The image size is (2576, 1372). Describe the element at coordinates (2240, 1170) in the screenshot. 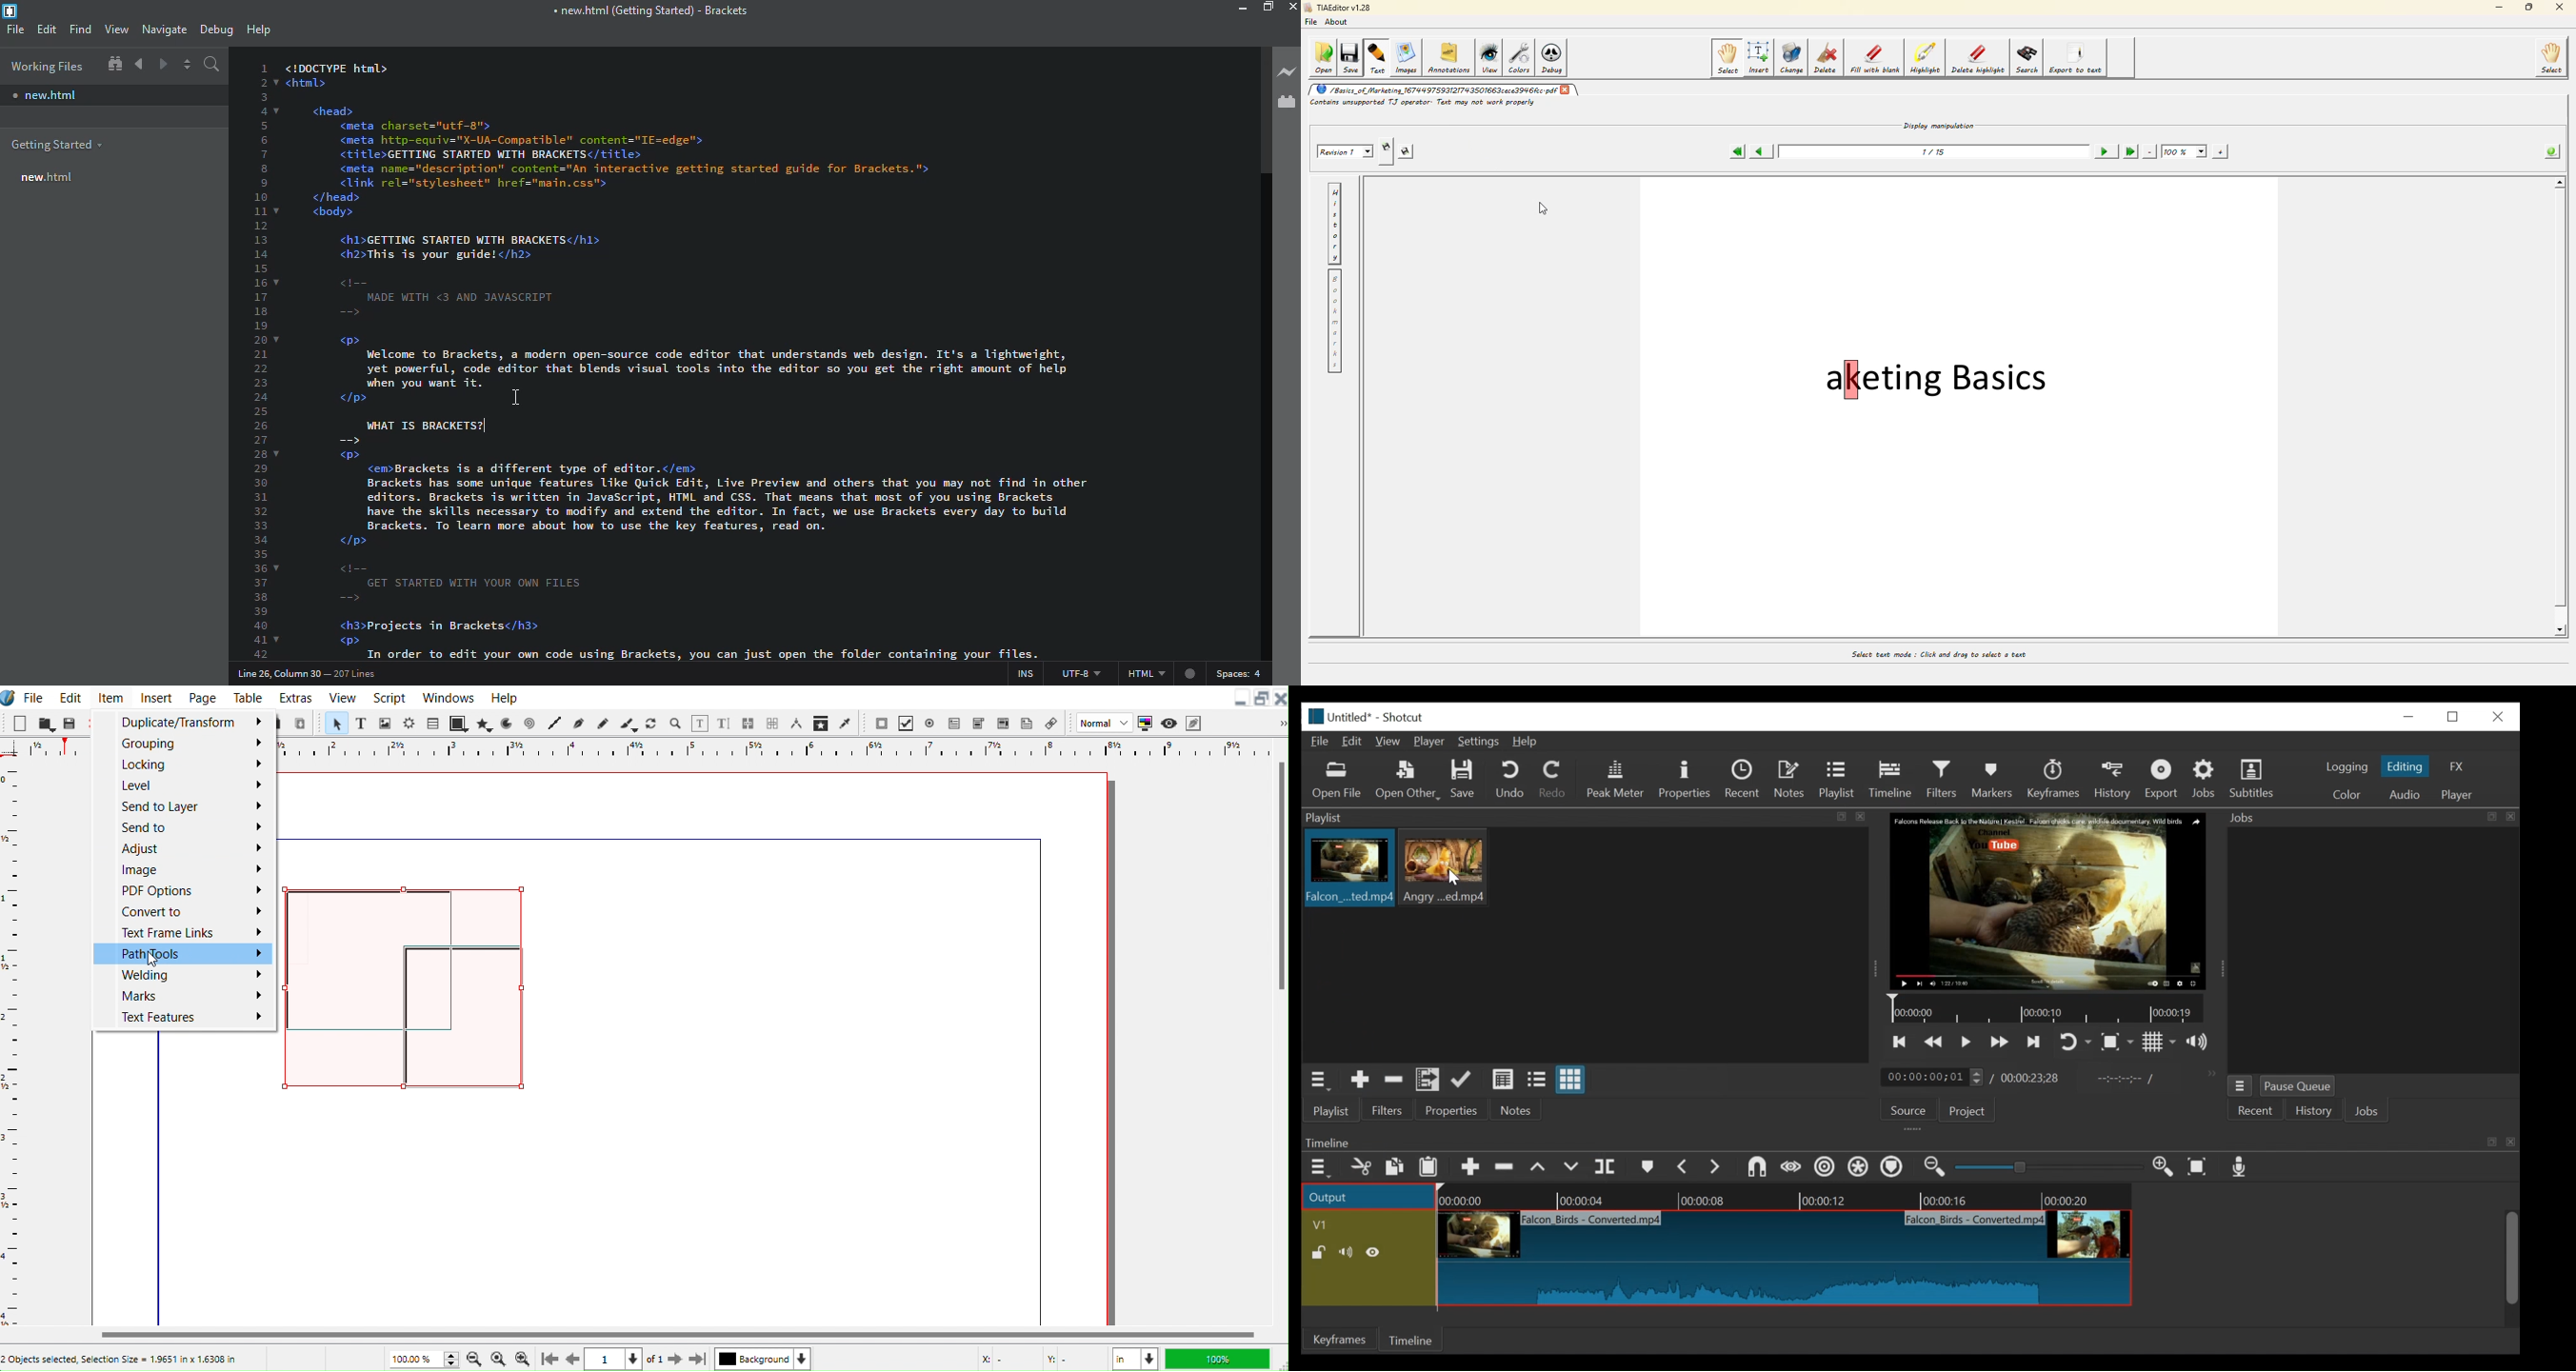

I see `Record audio` at that location.